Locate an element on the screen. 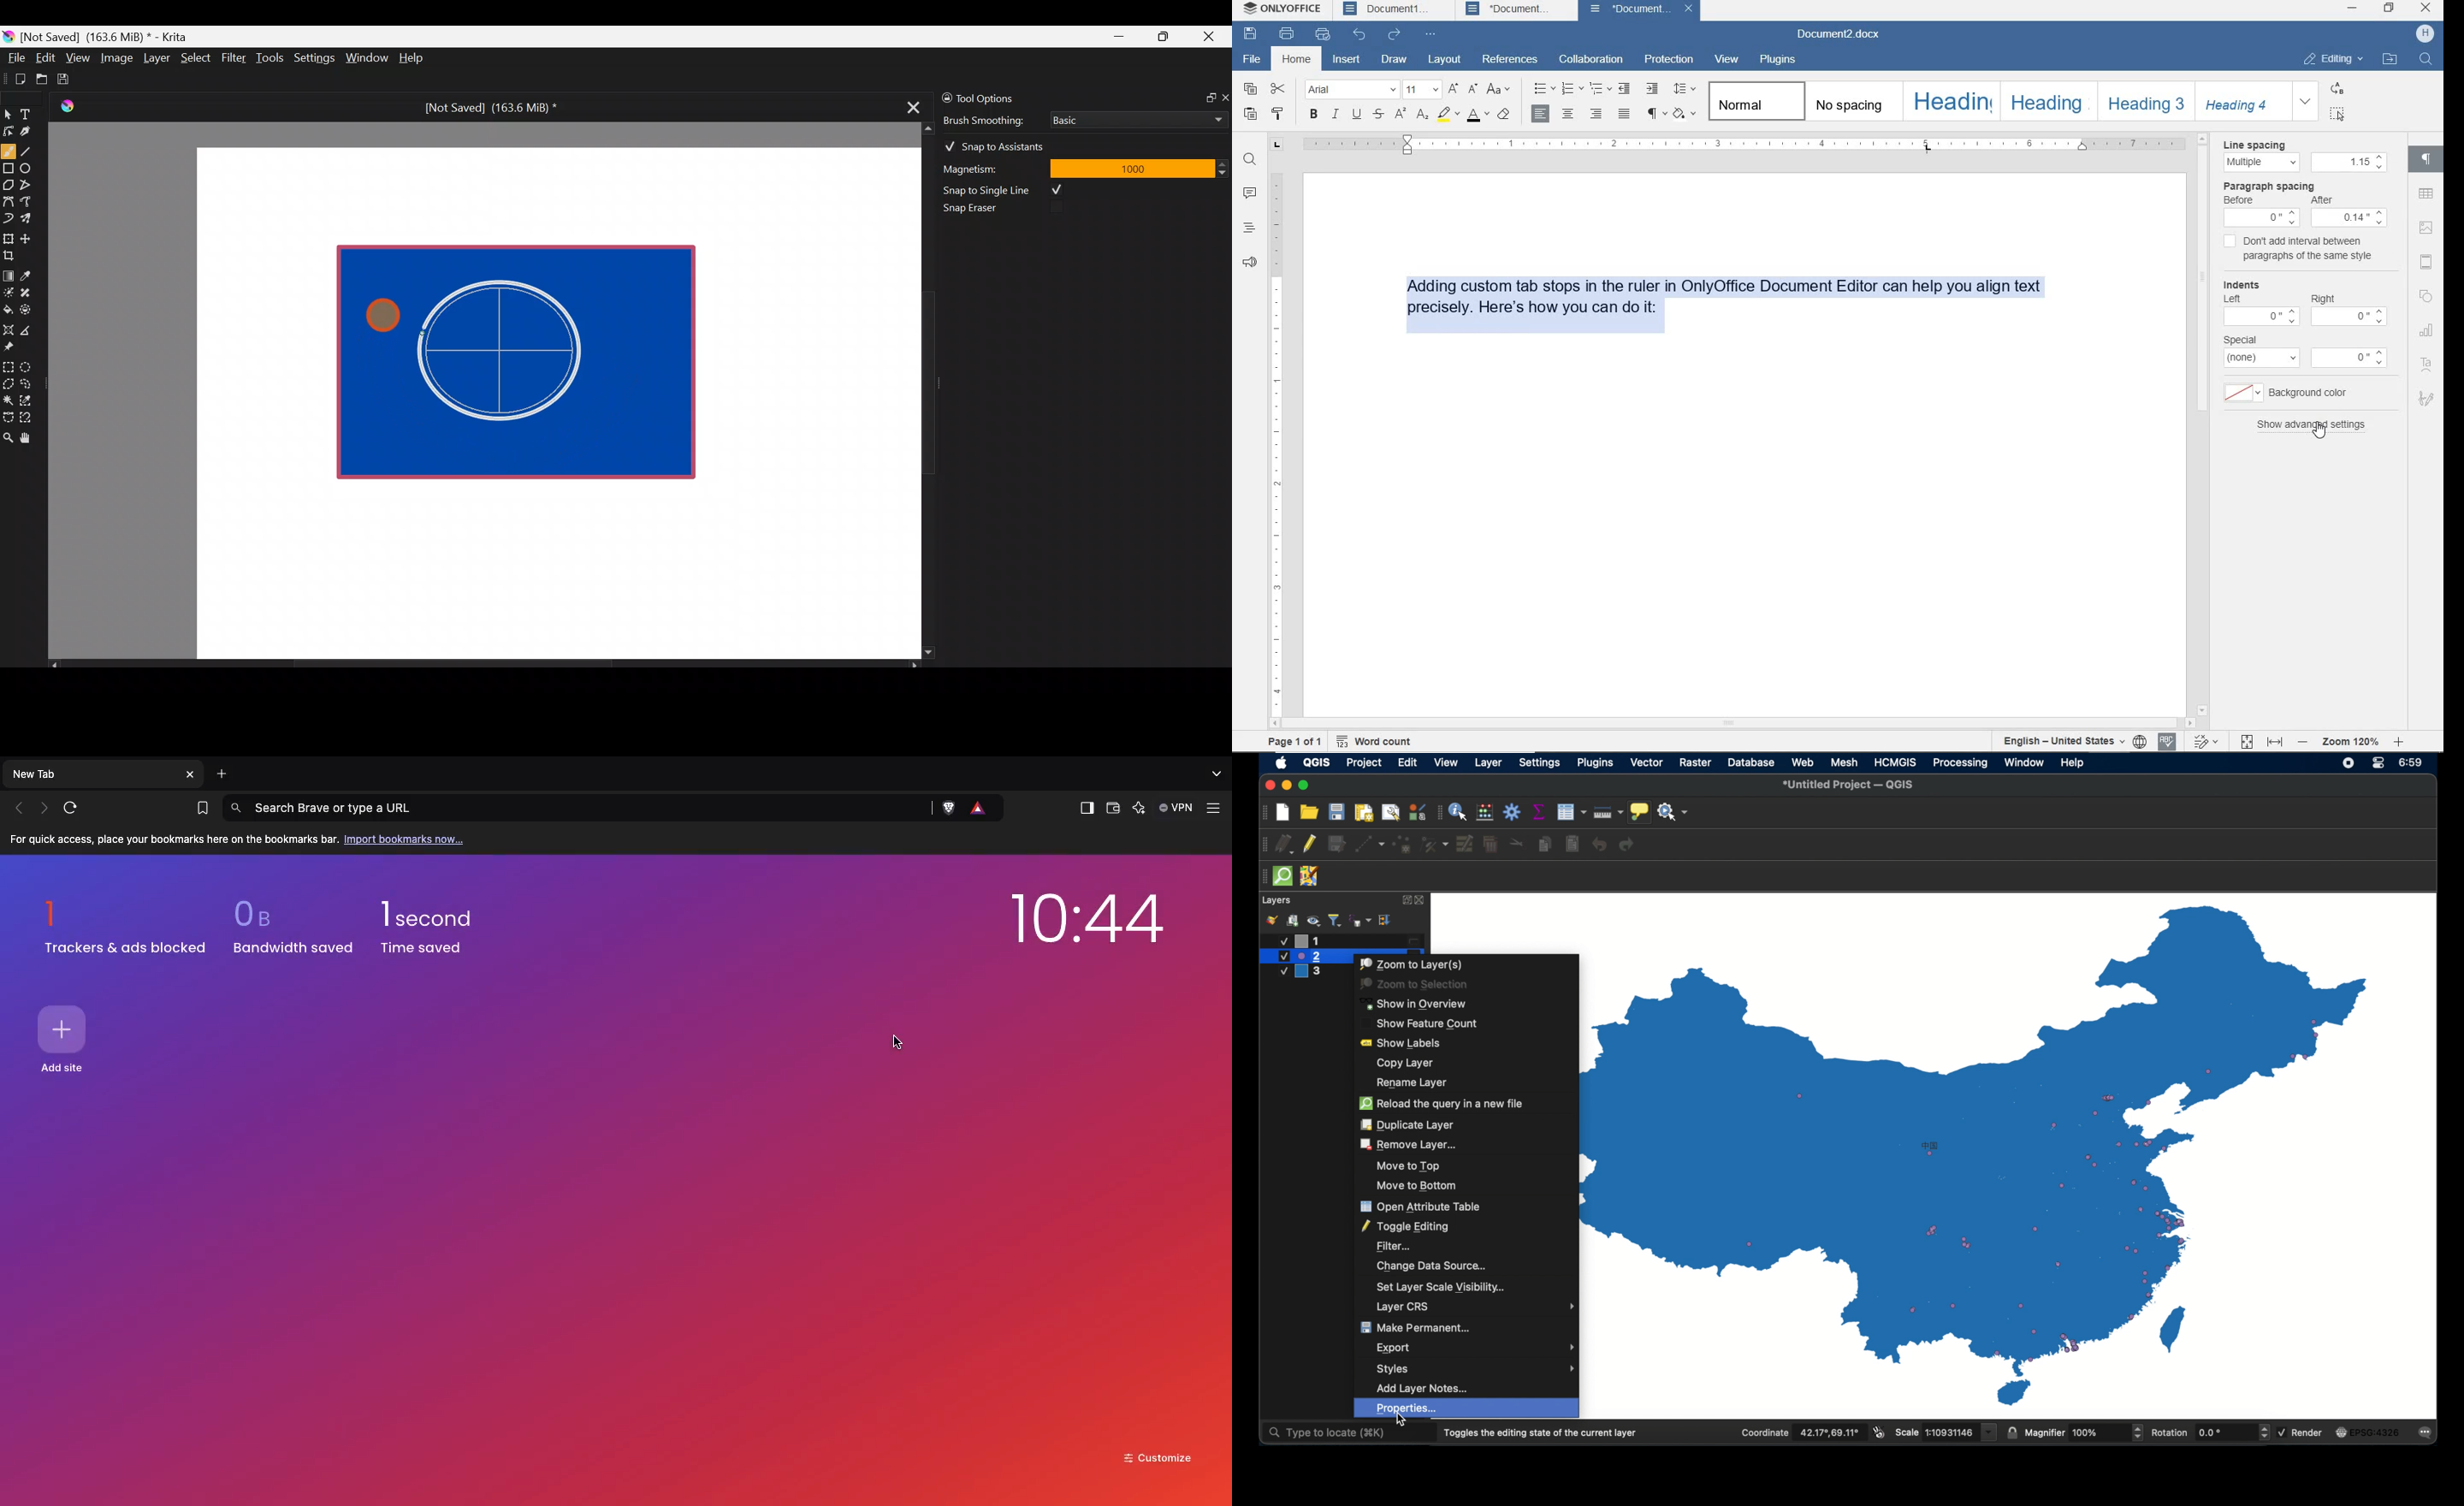 This screenshot has height=1512, width=2464. Bezier curve tool is located at coordinates (8, 203).